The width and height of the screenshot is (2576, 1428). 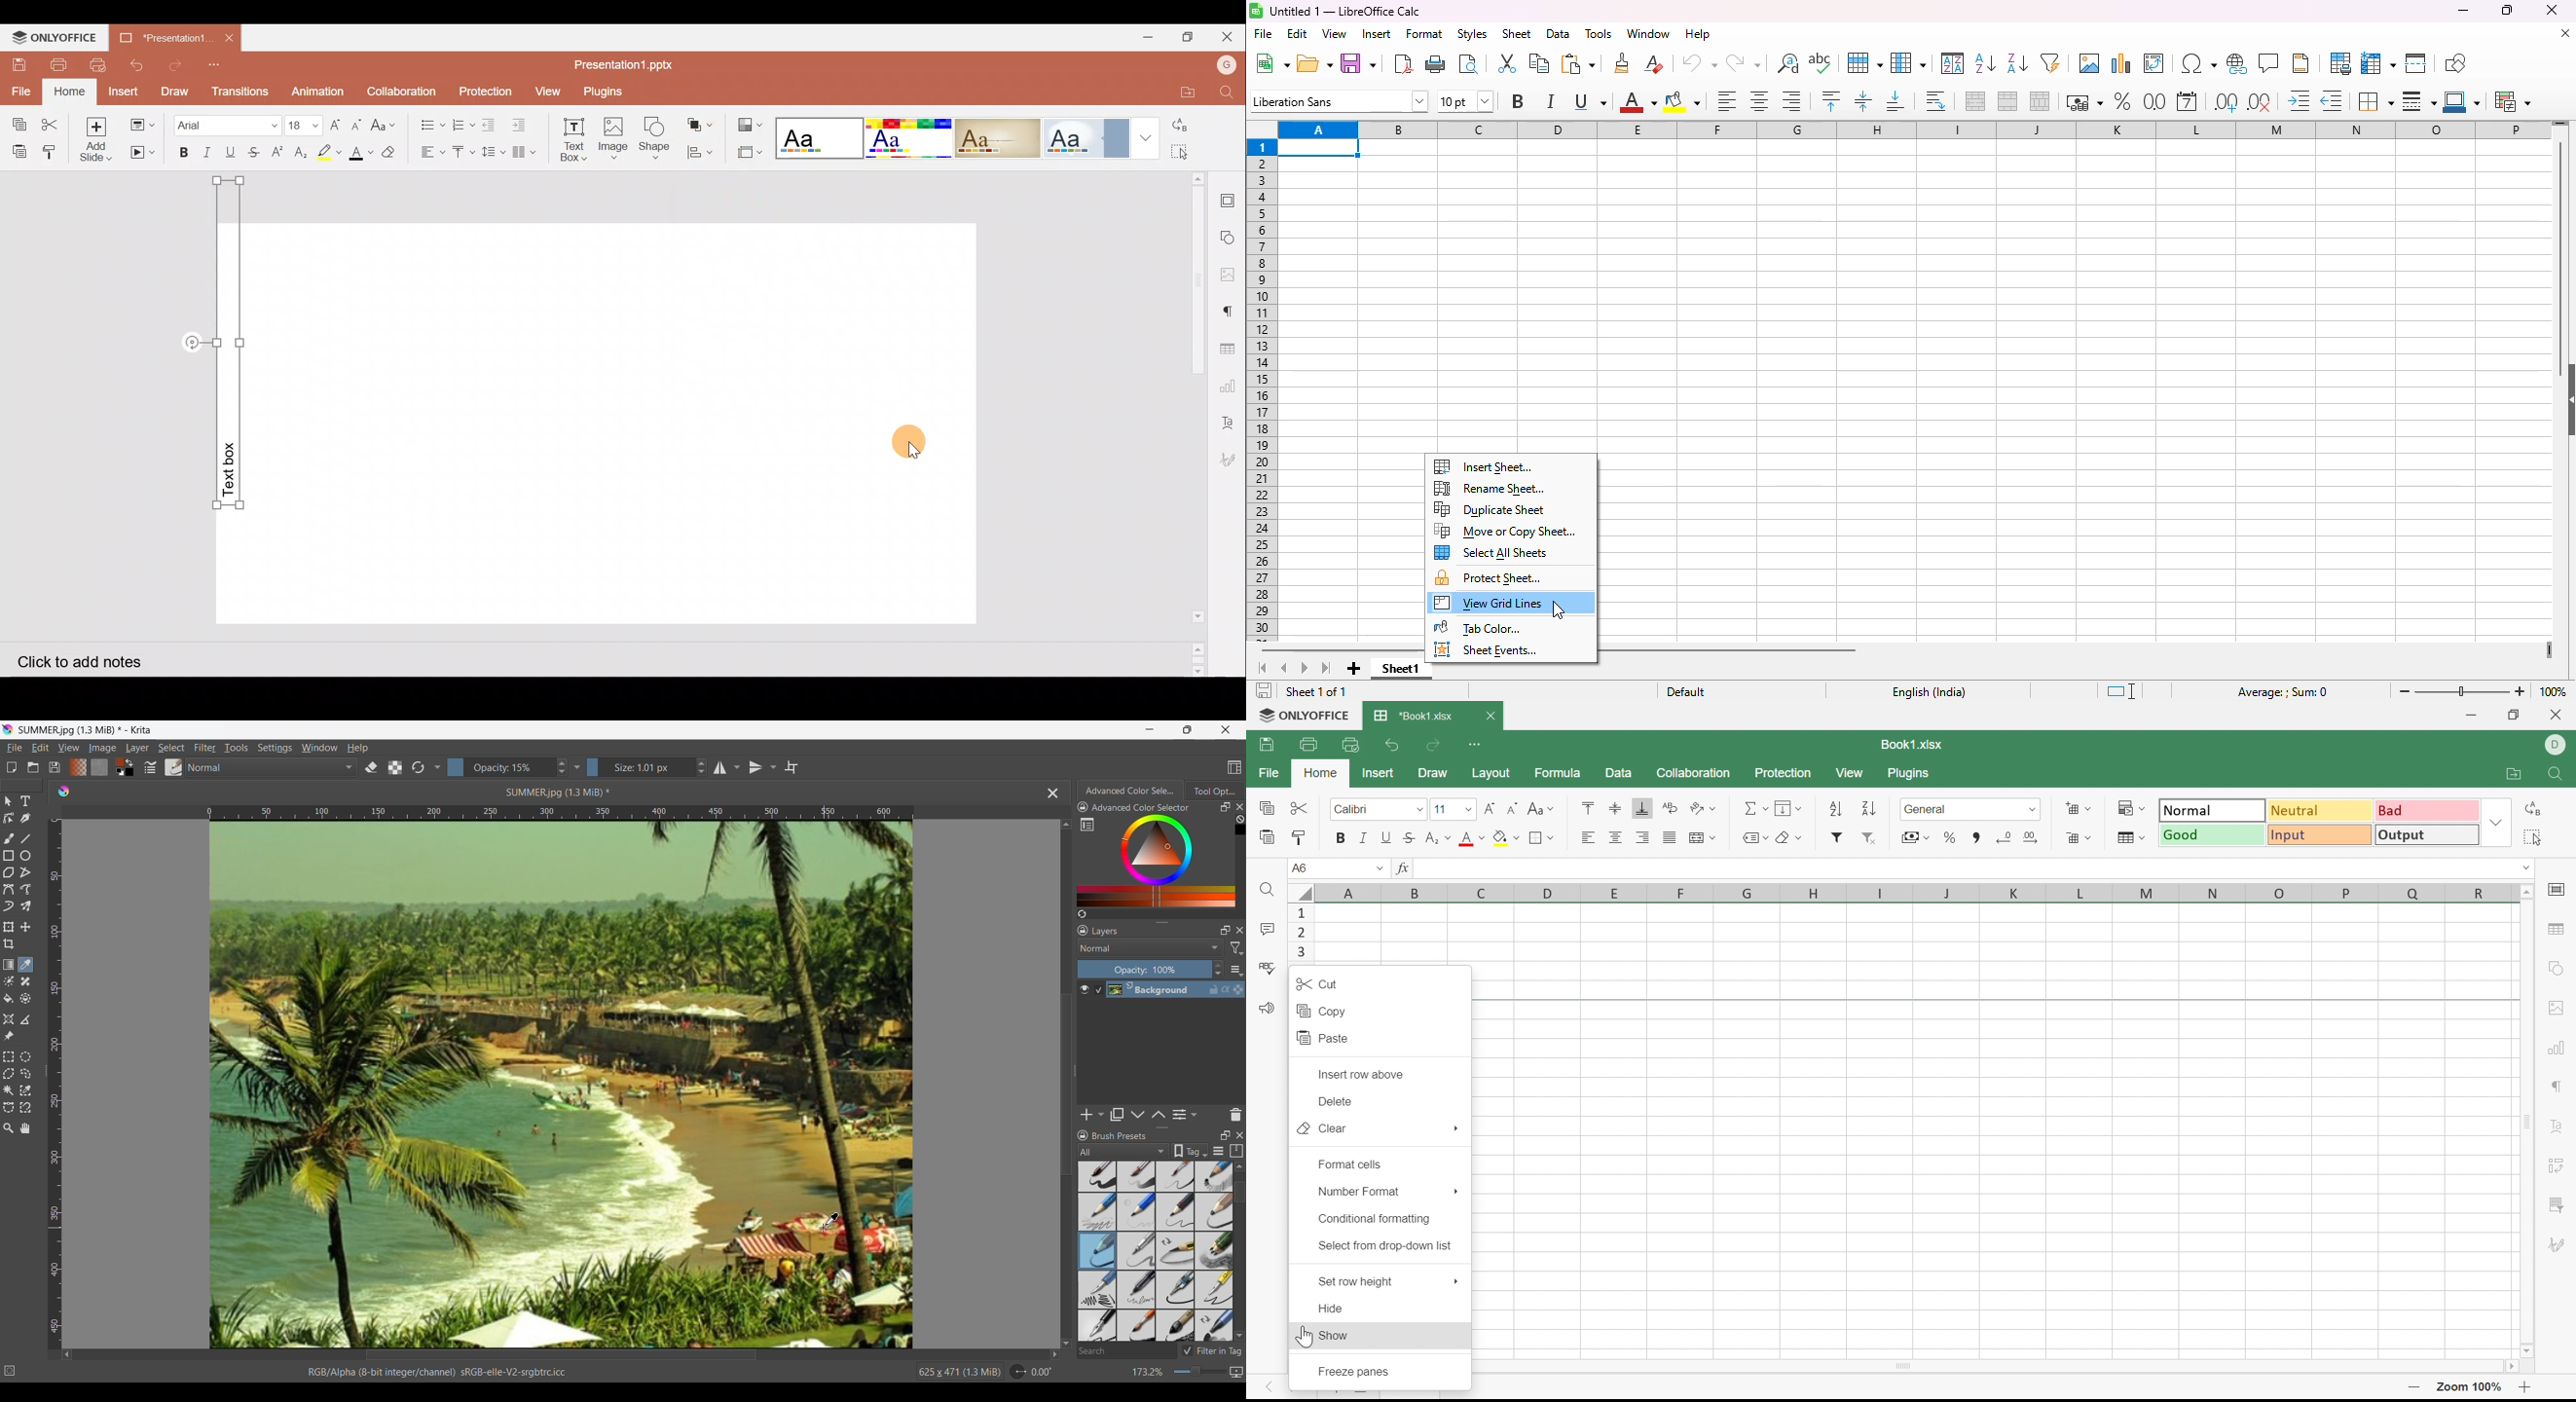 I want to click on , so click(x=1086, y=824).